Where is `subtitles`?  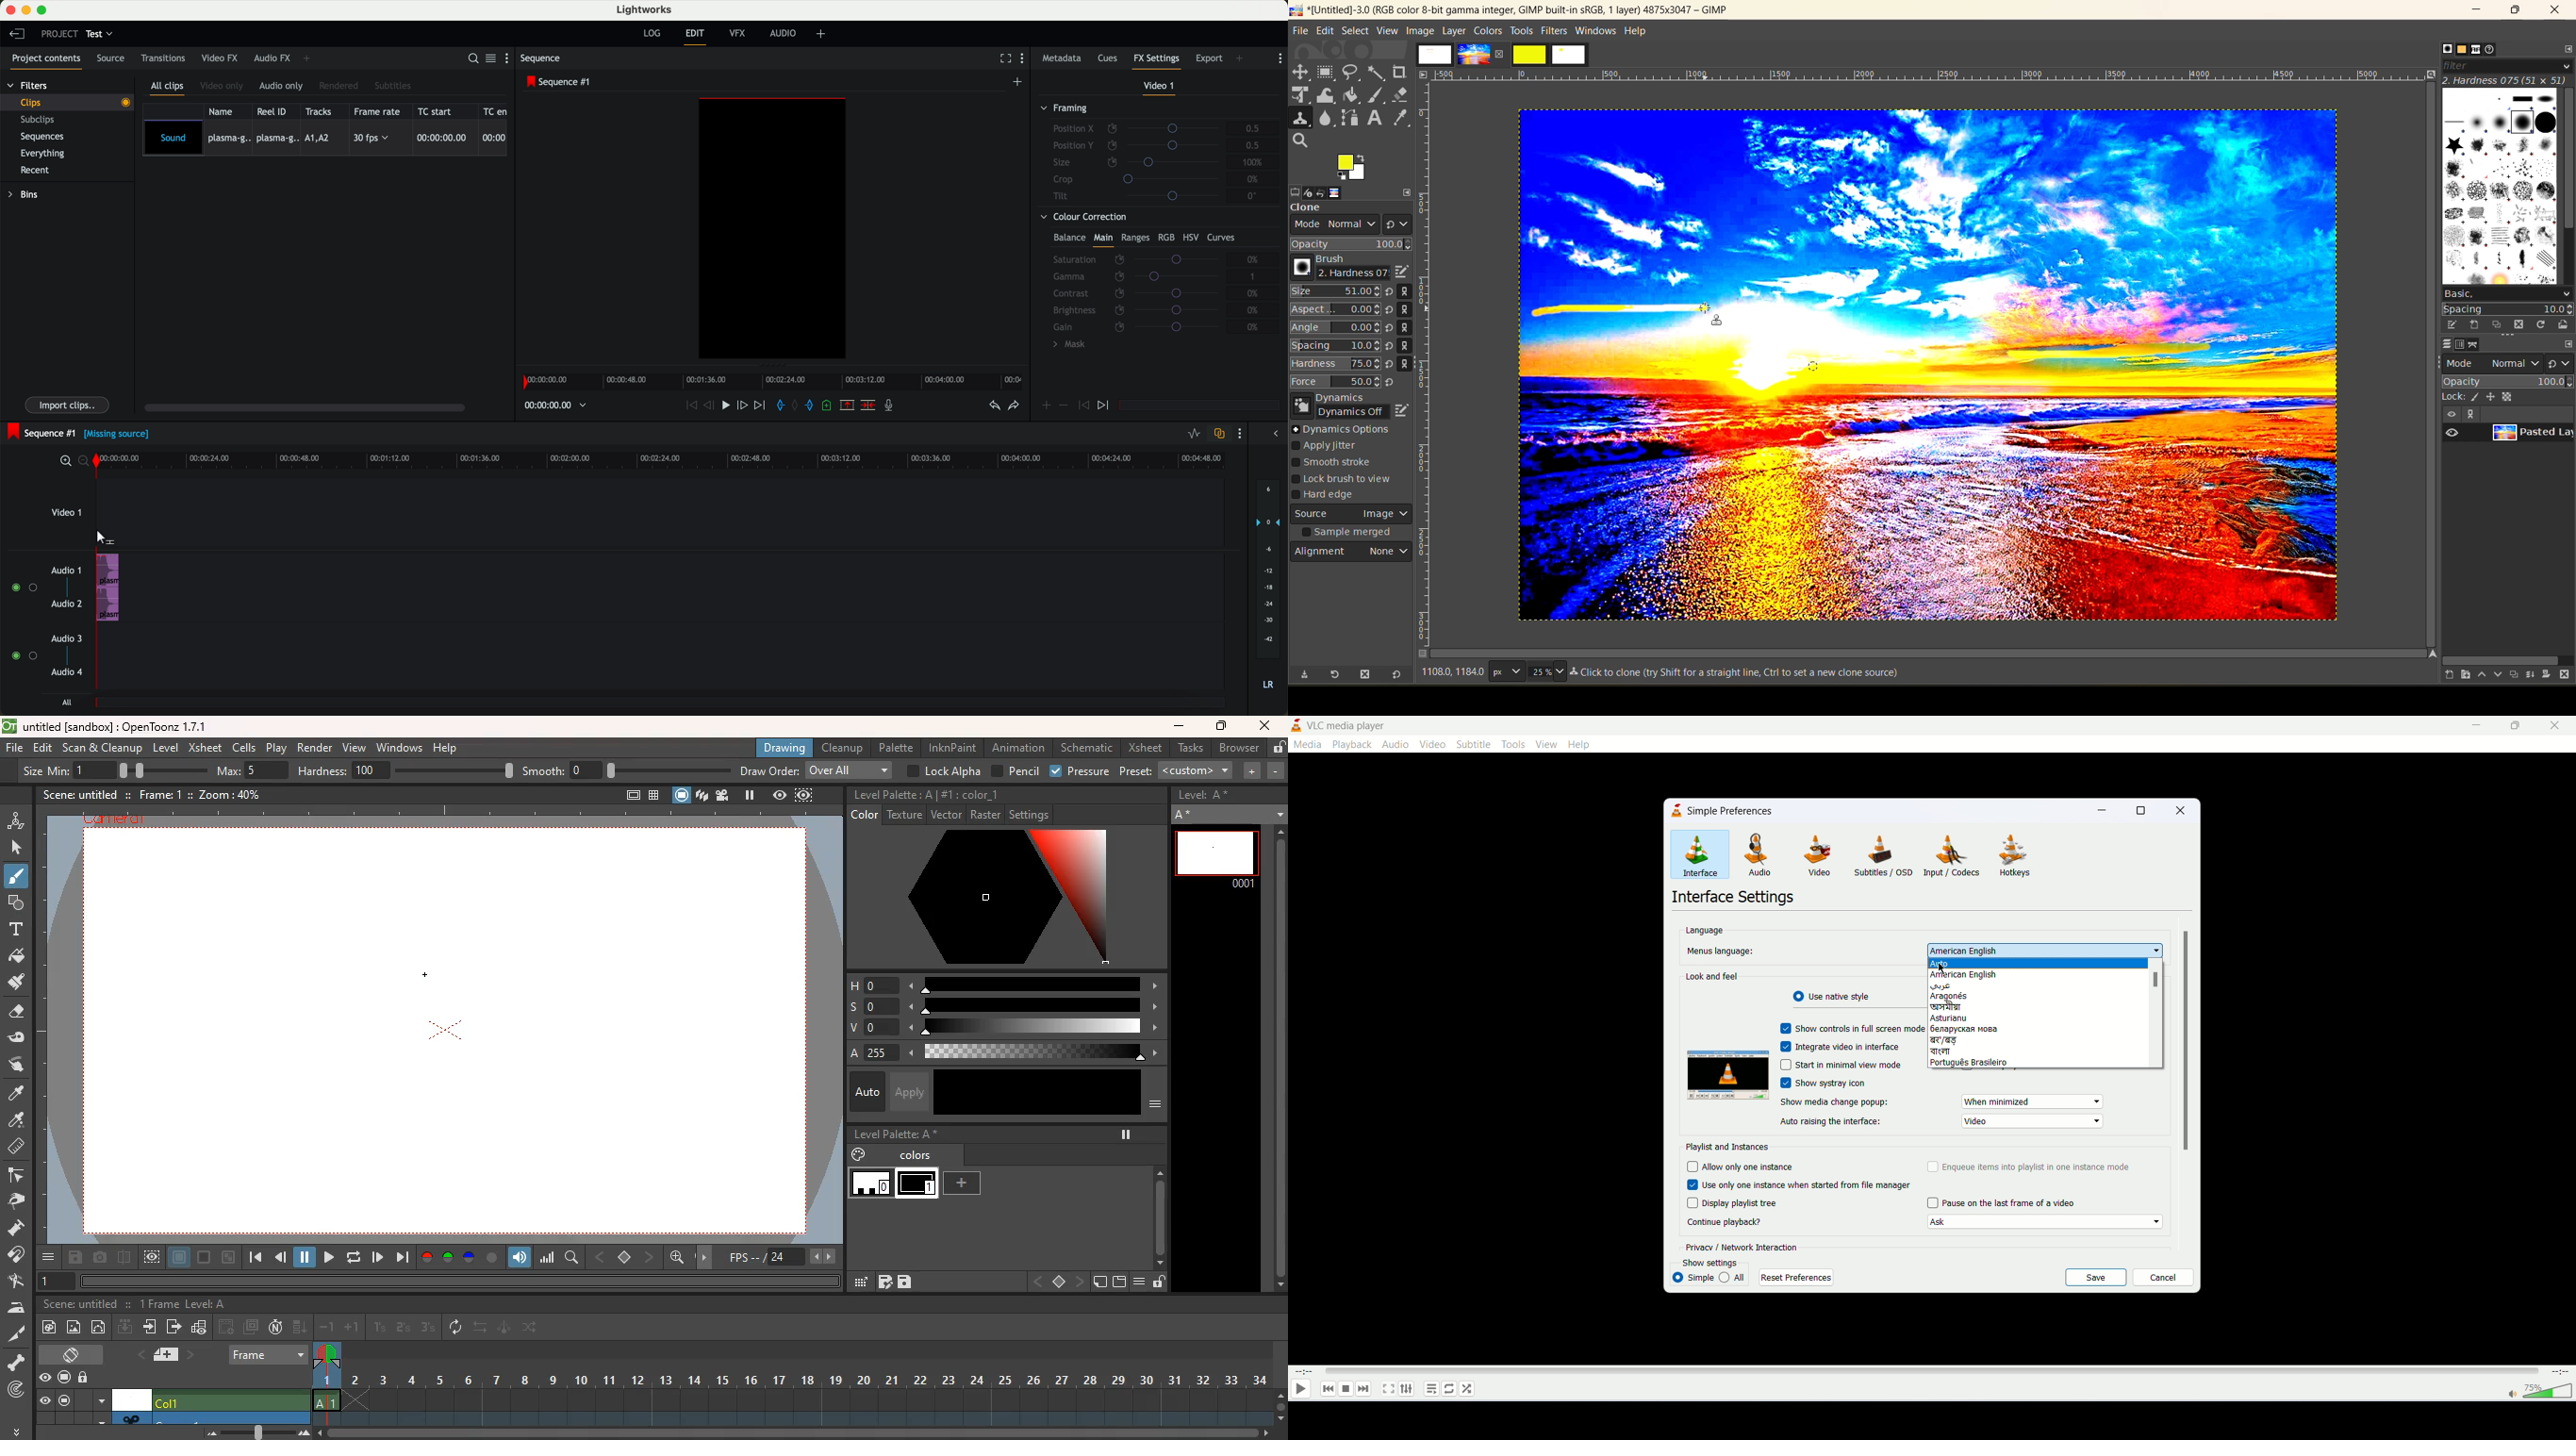
subtitles is located at coordinates (394, 85).